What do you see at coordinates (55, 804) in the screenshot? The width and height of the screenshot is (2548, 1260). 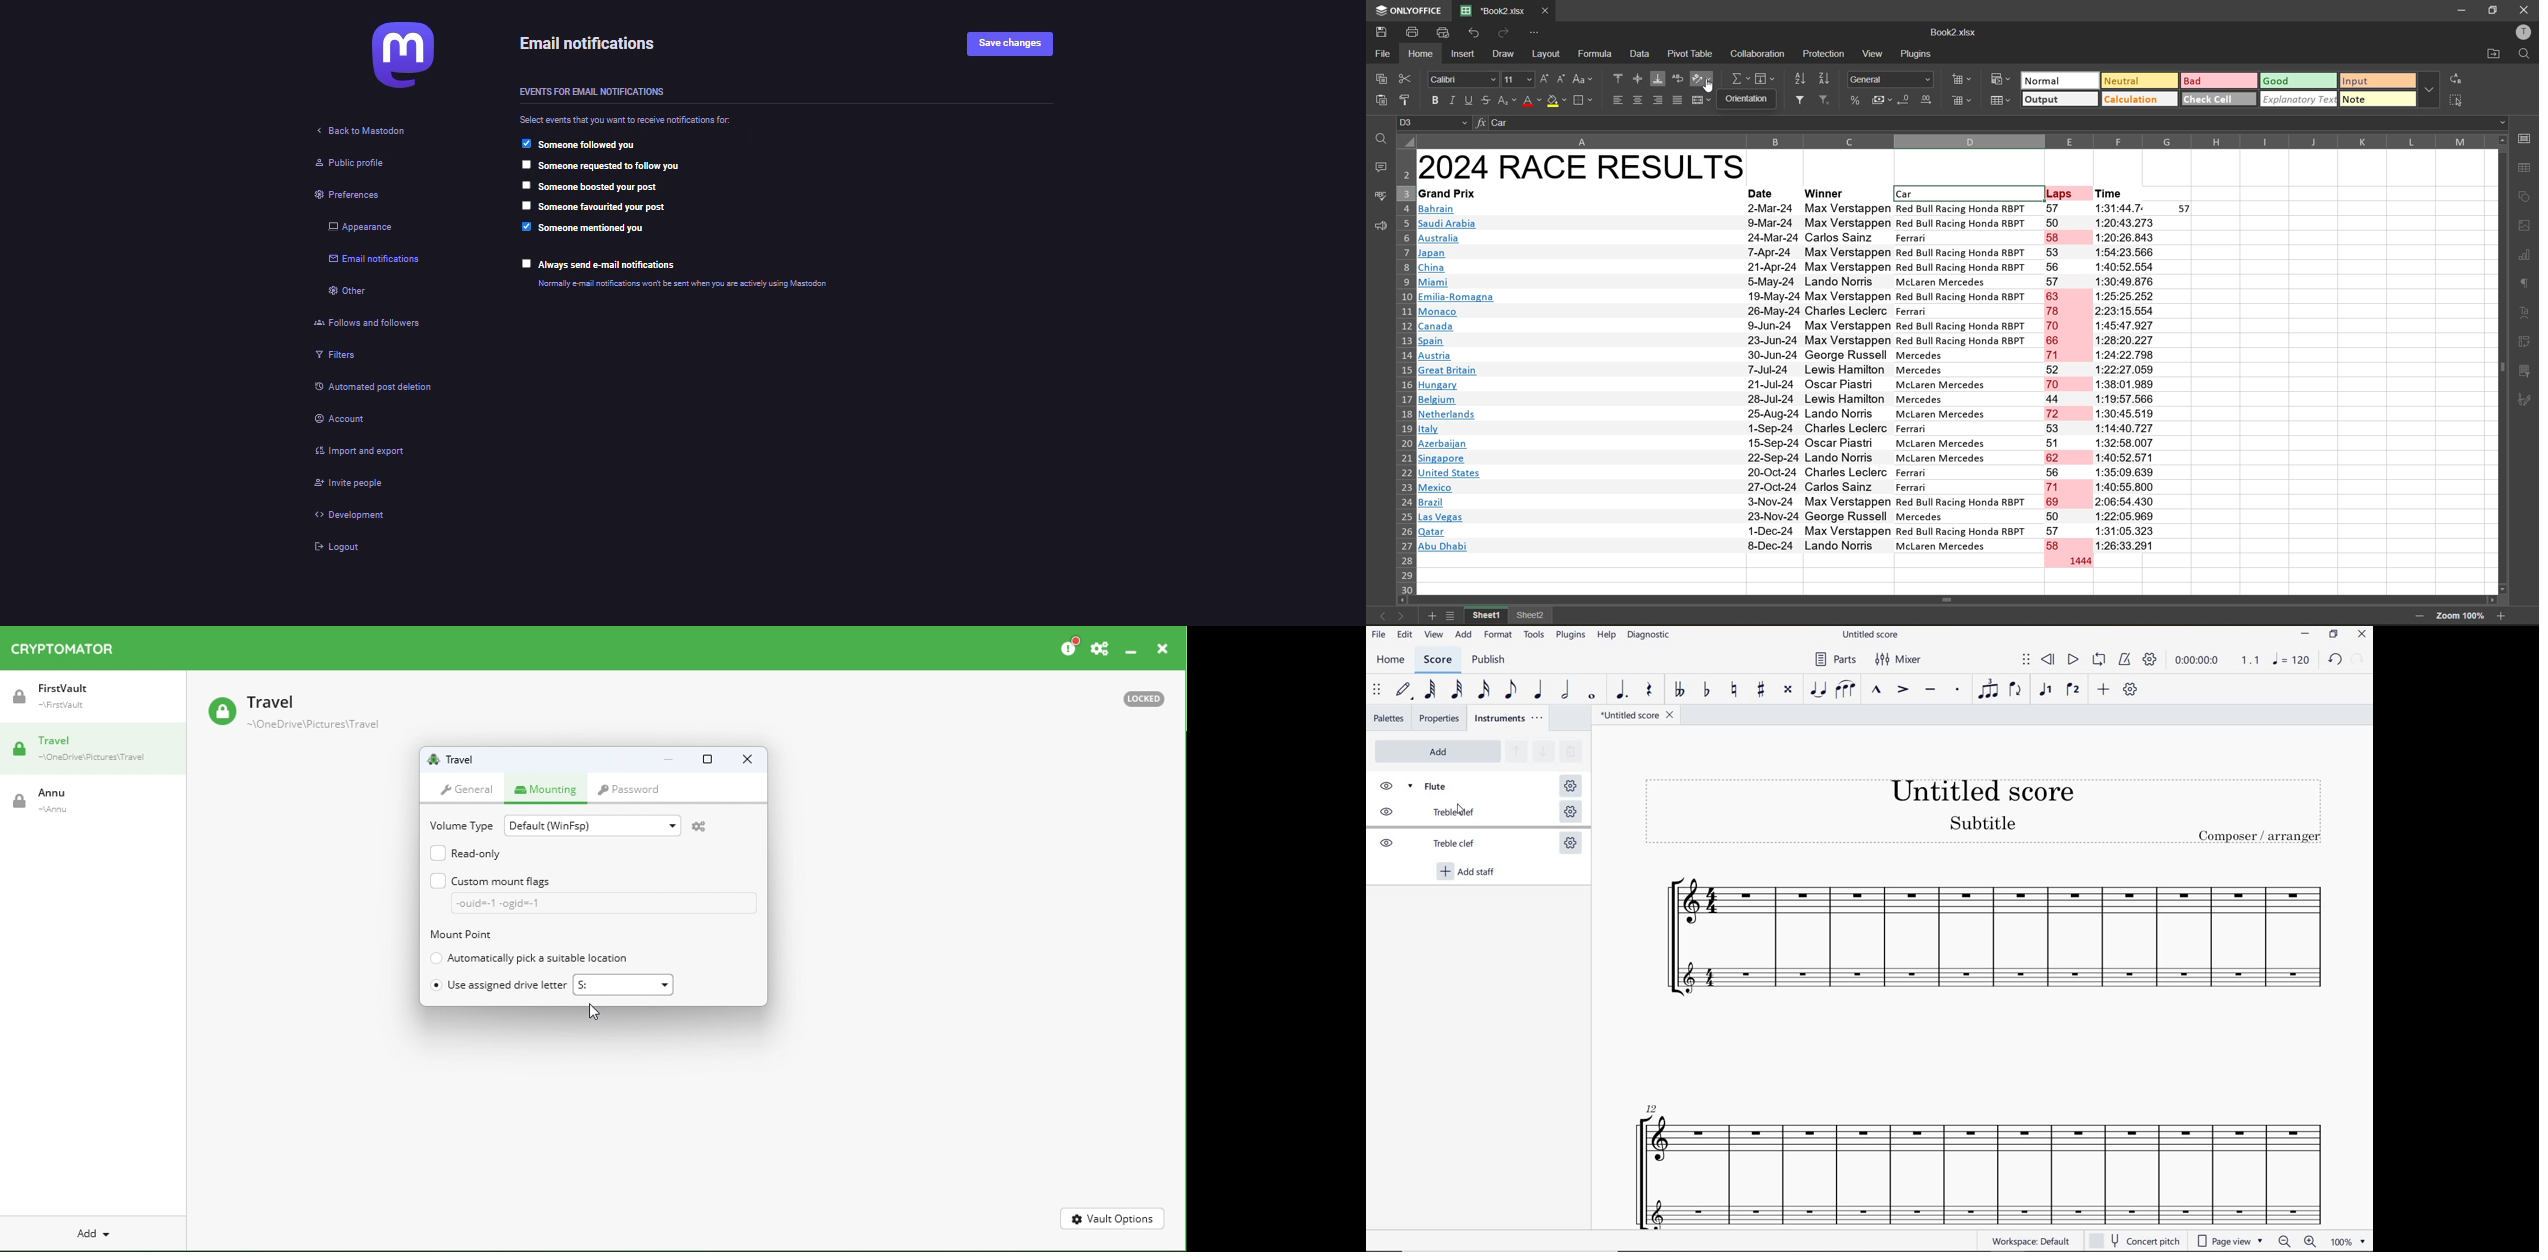 I see `Annu` at bounding box center [55, 804].